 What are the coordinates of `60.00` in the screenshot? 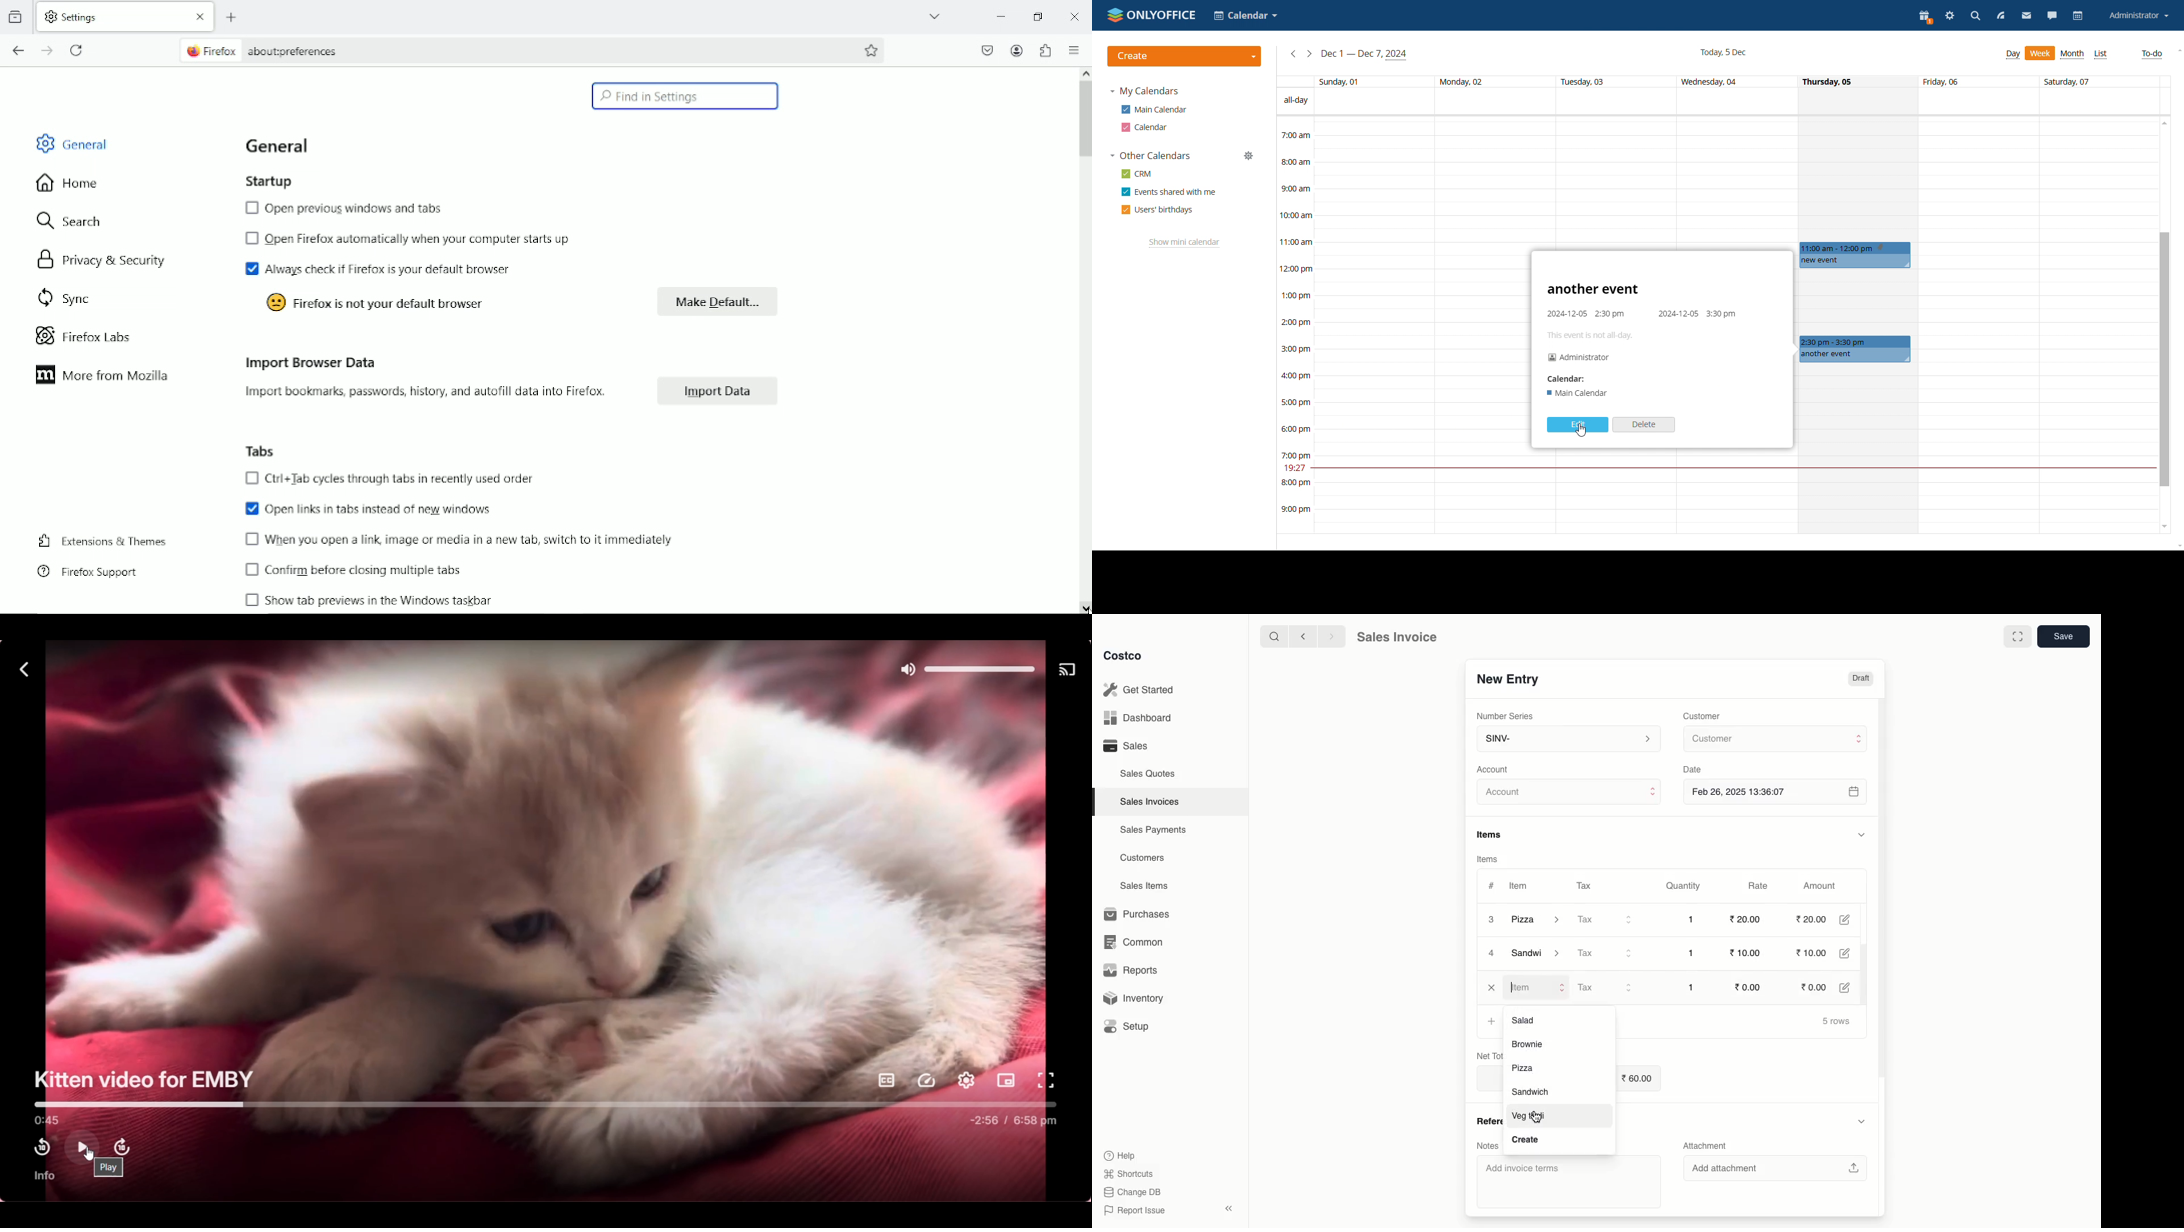 It's located at (1639, 1079).